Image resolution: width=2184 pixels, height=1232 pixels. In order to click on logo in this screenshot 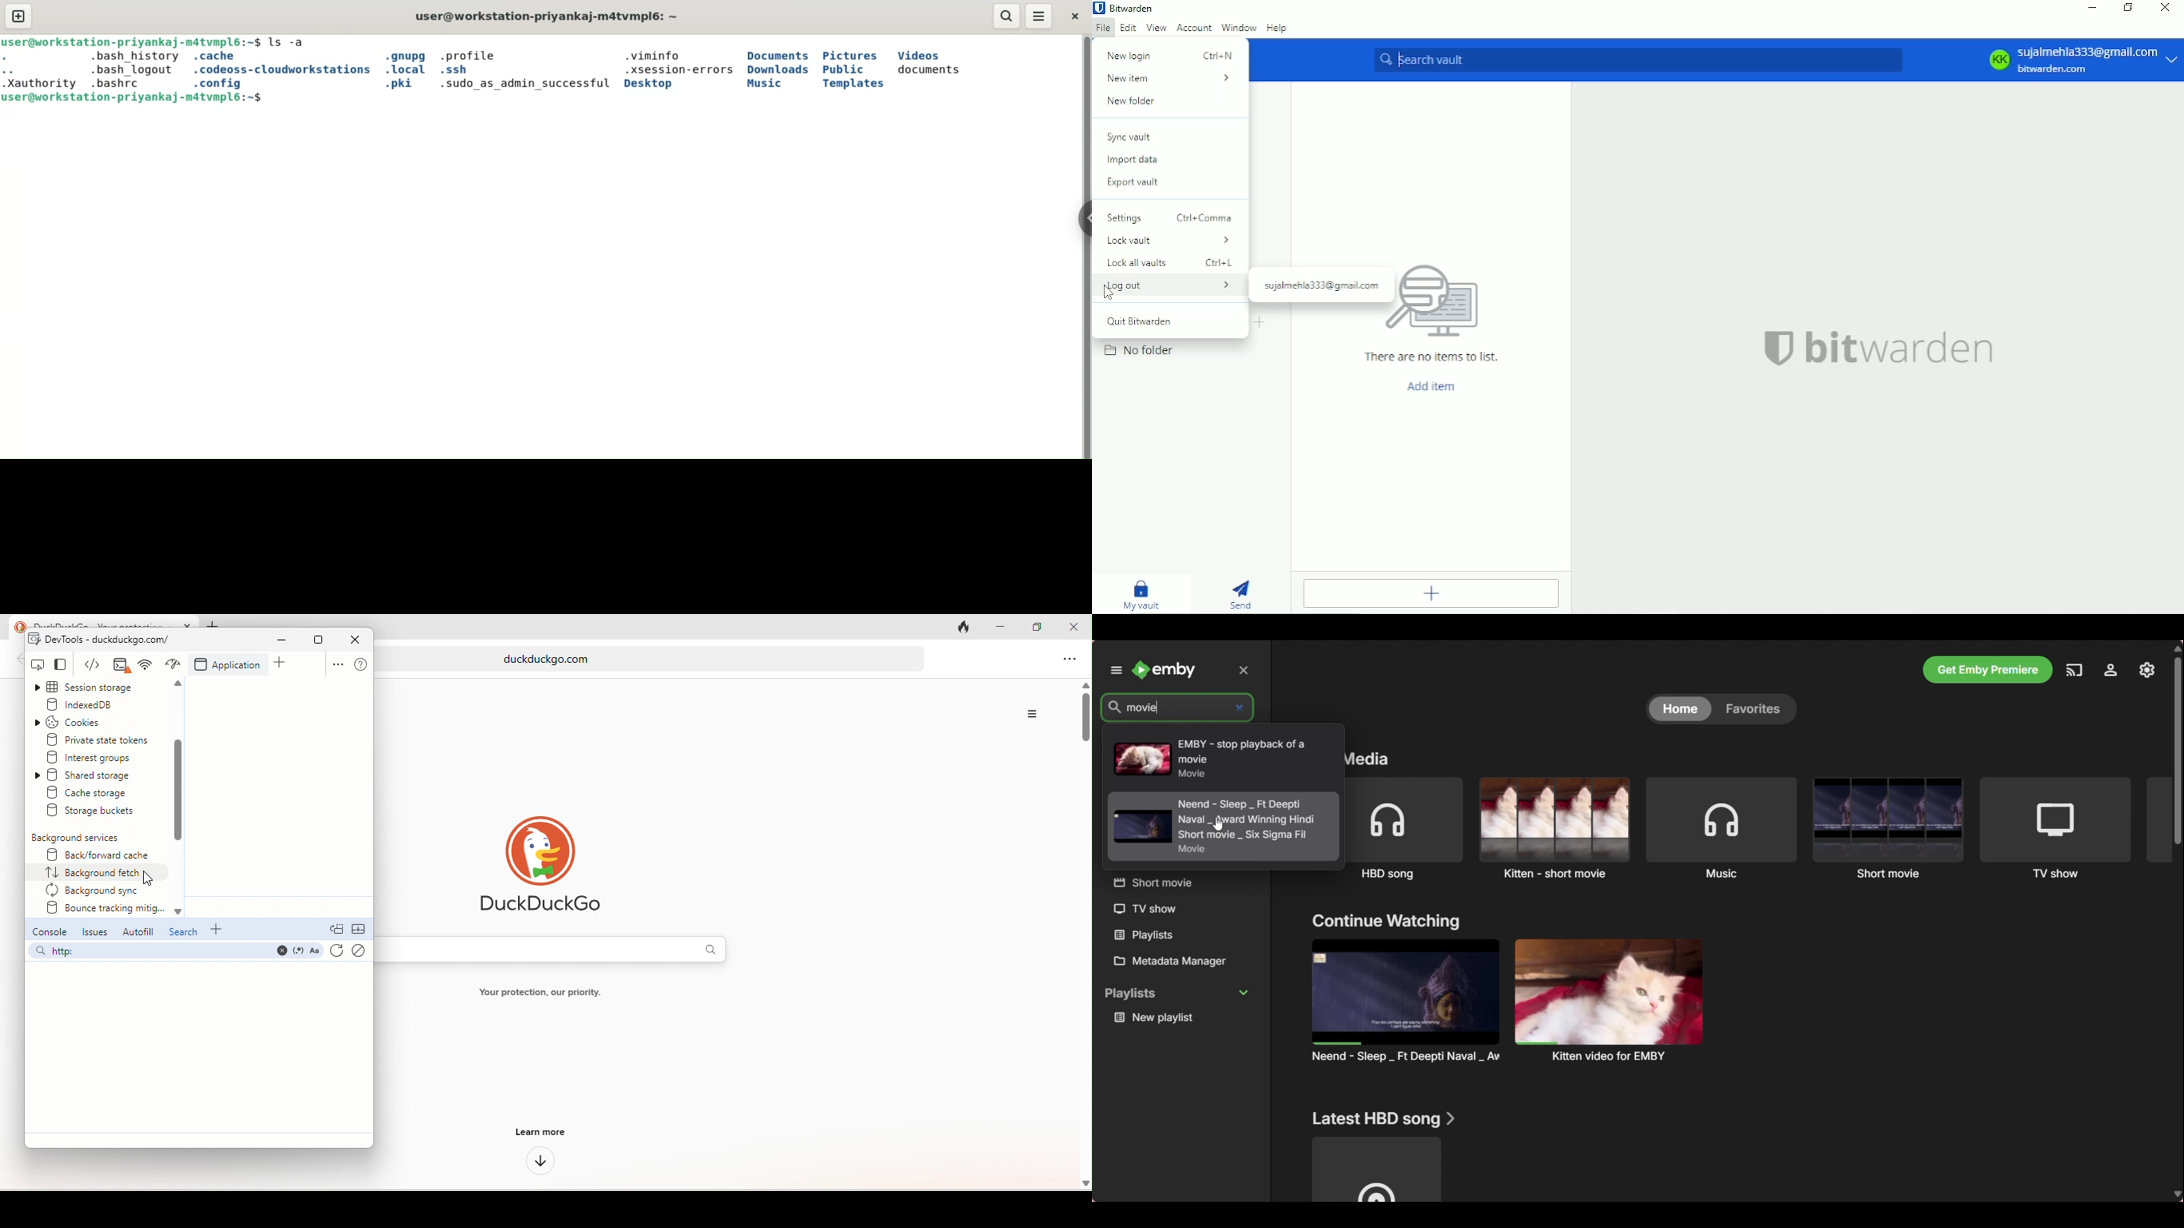, I will do `click(1778, 348)`.